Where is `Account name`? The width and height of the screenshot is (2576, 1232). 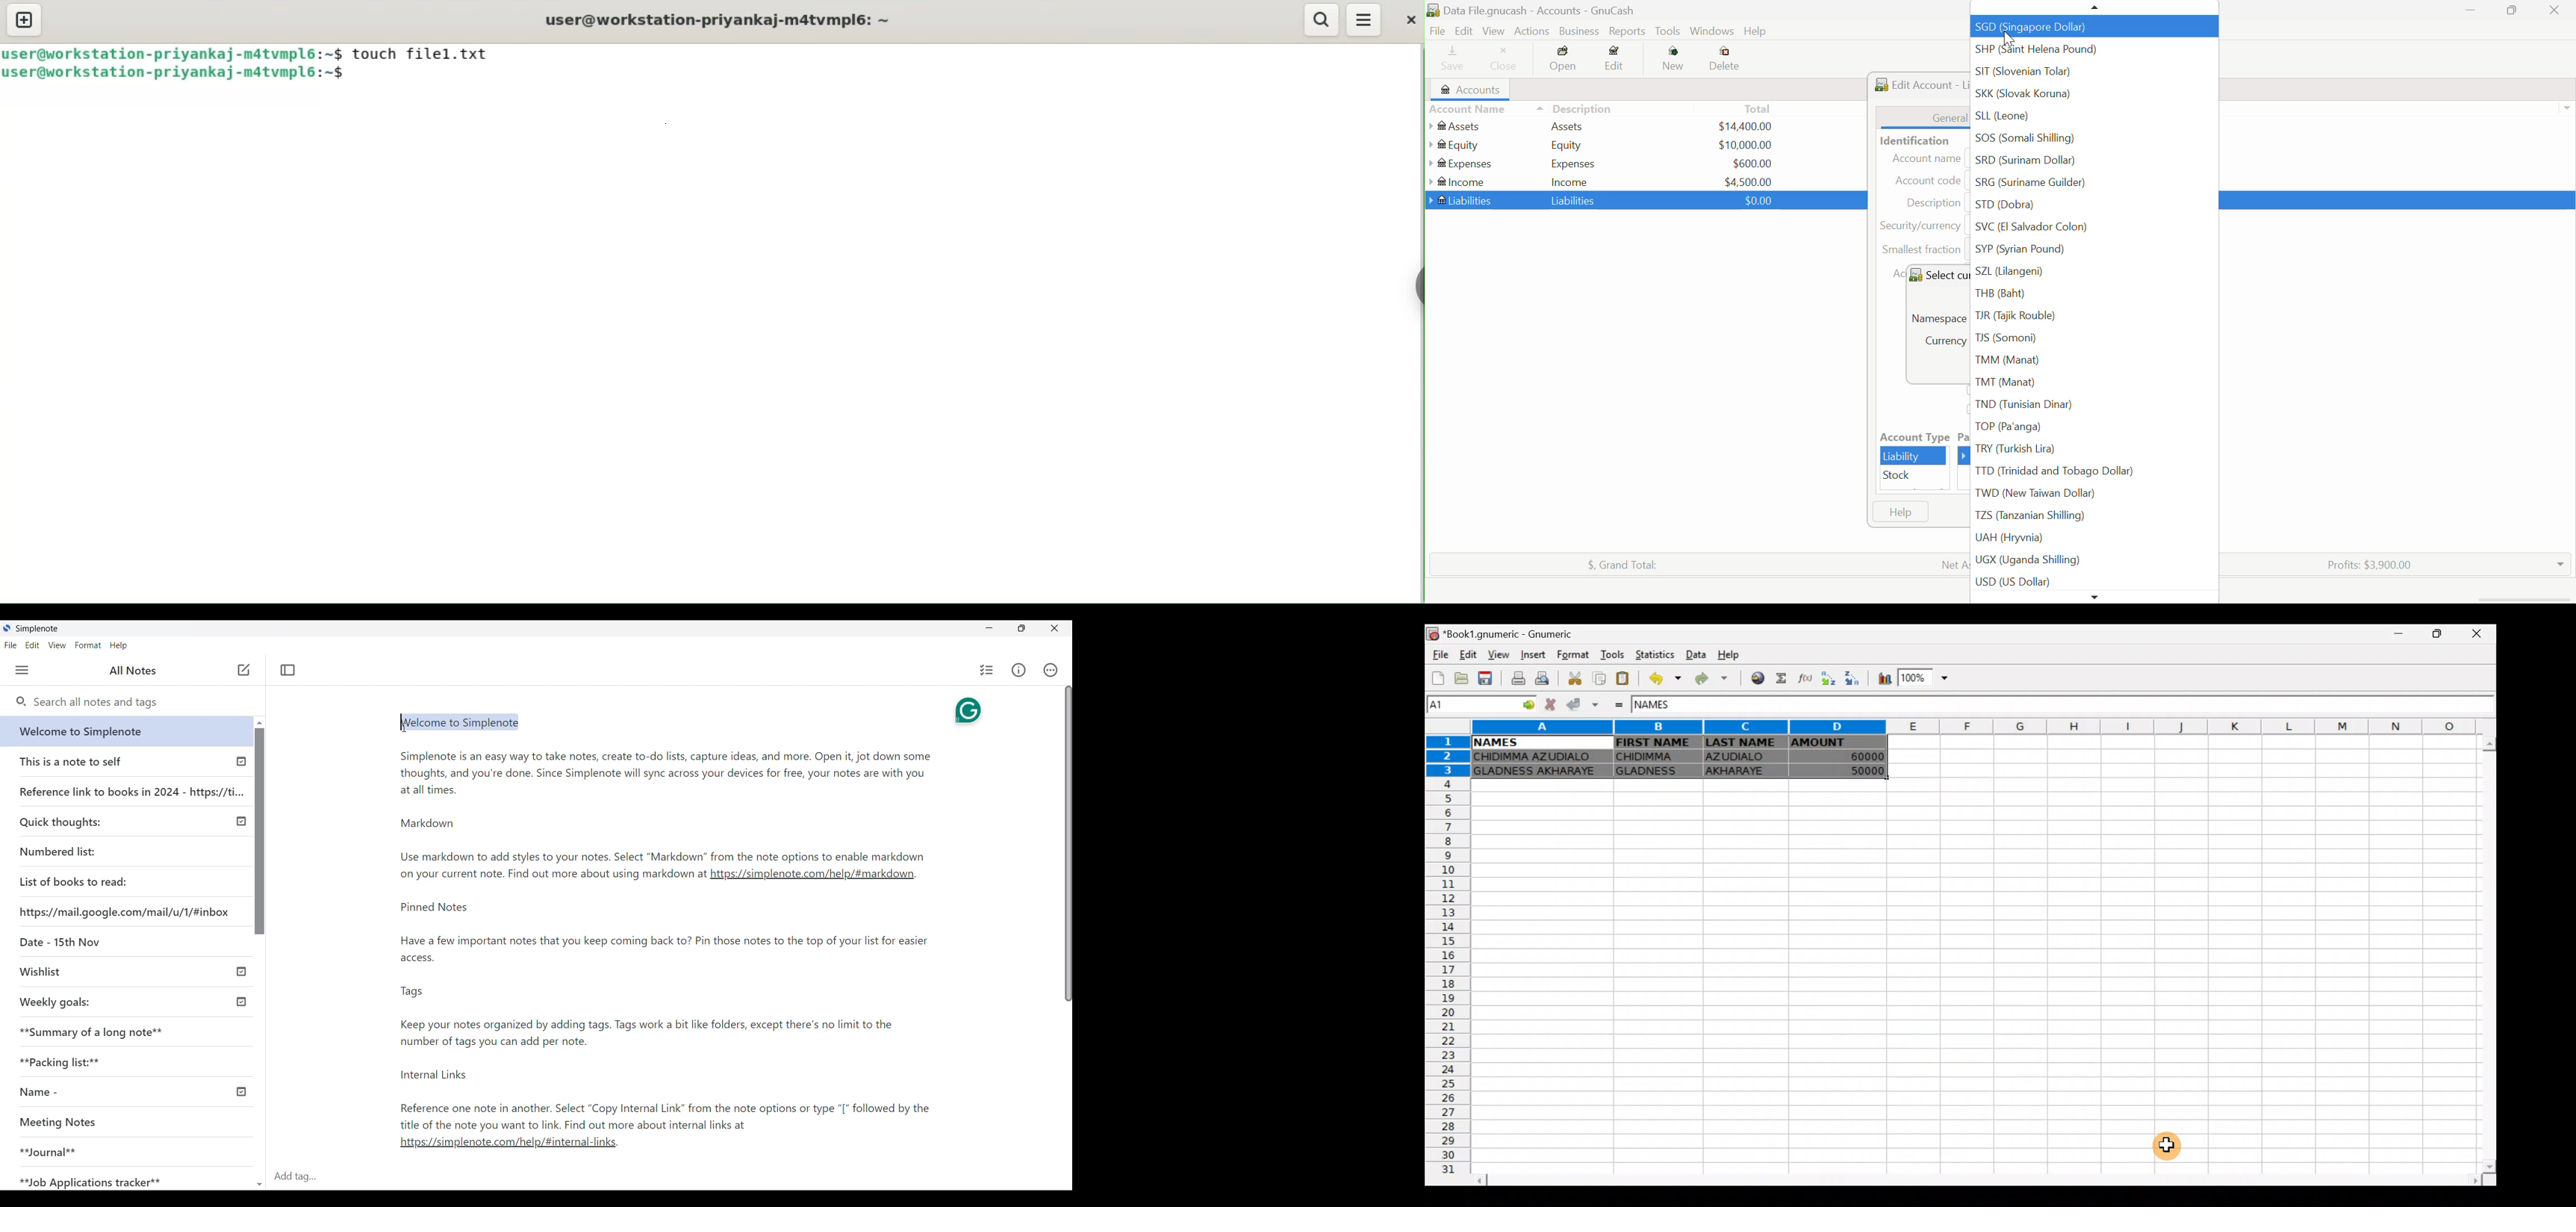 Account name is located at coordinates (1928, 158).